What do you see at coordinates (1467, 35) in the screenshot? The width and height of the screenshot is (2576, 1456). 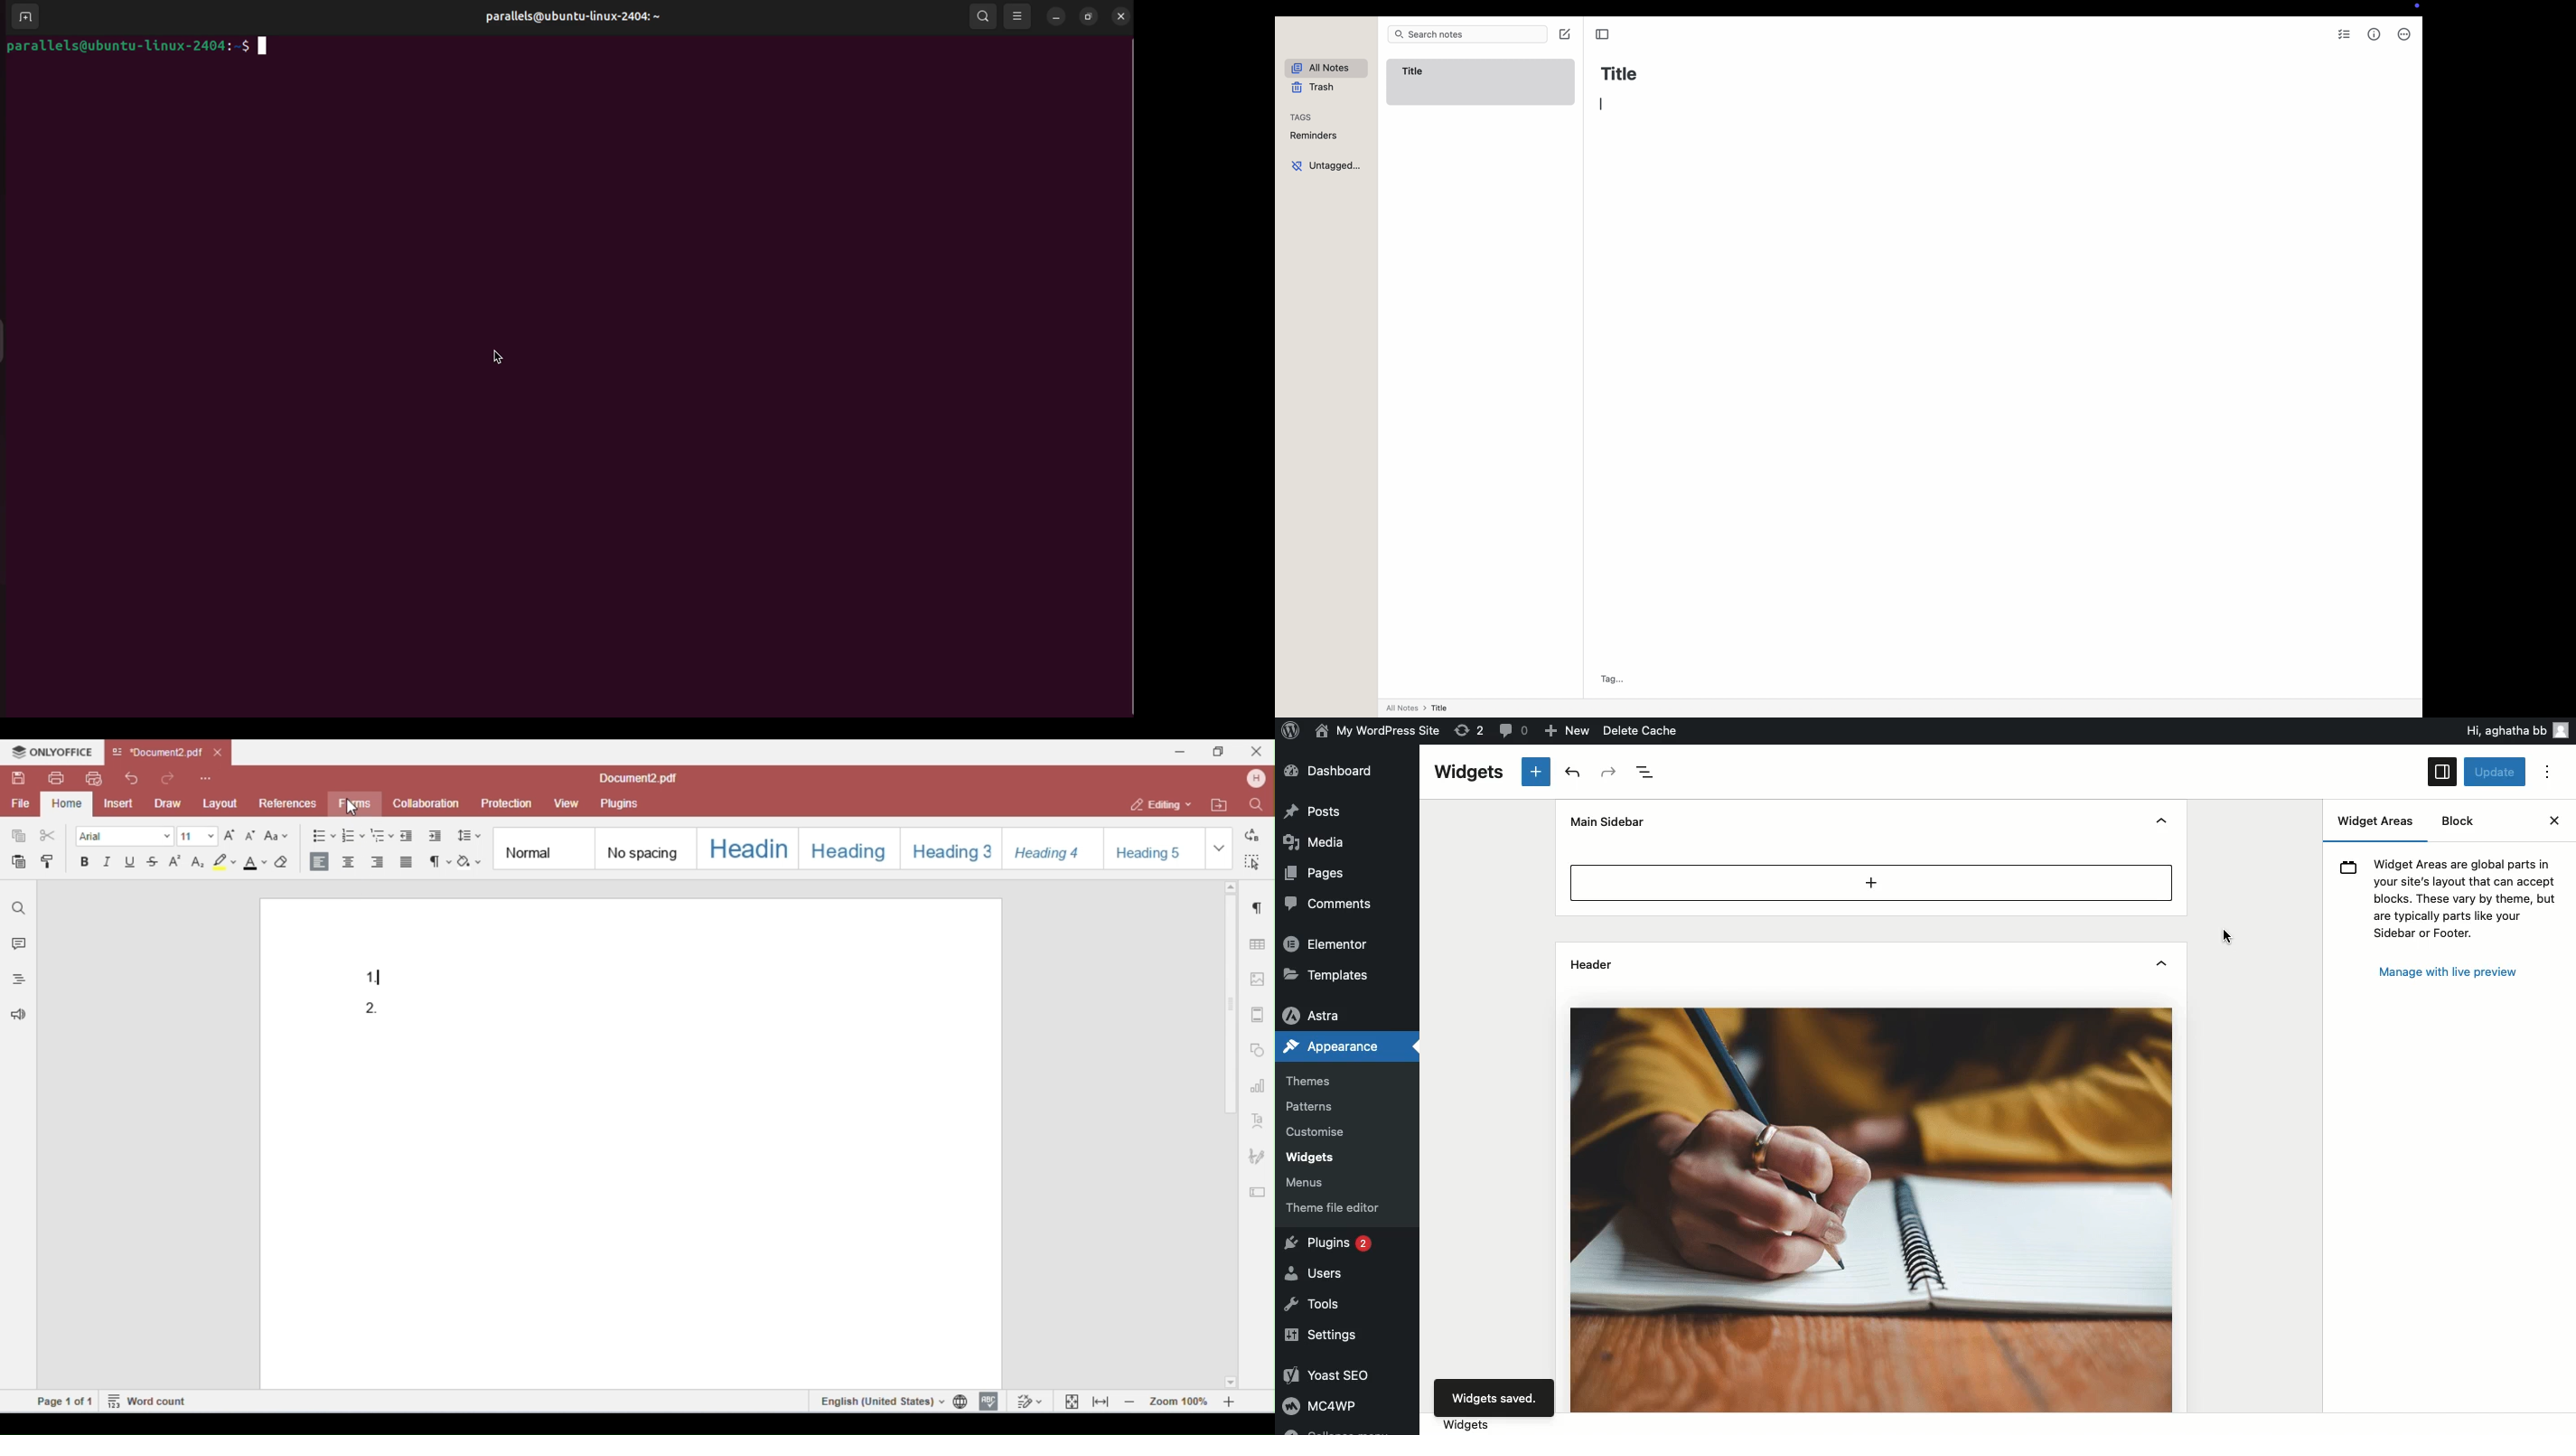 I see `search notes` at bounding box center [1467, 35].